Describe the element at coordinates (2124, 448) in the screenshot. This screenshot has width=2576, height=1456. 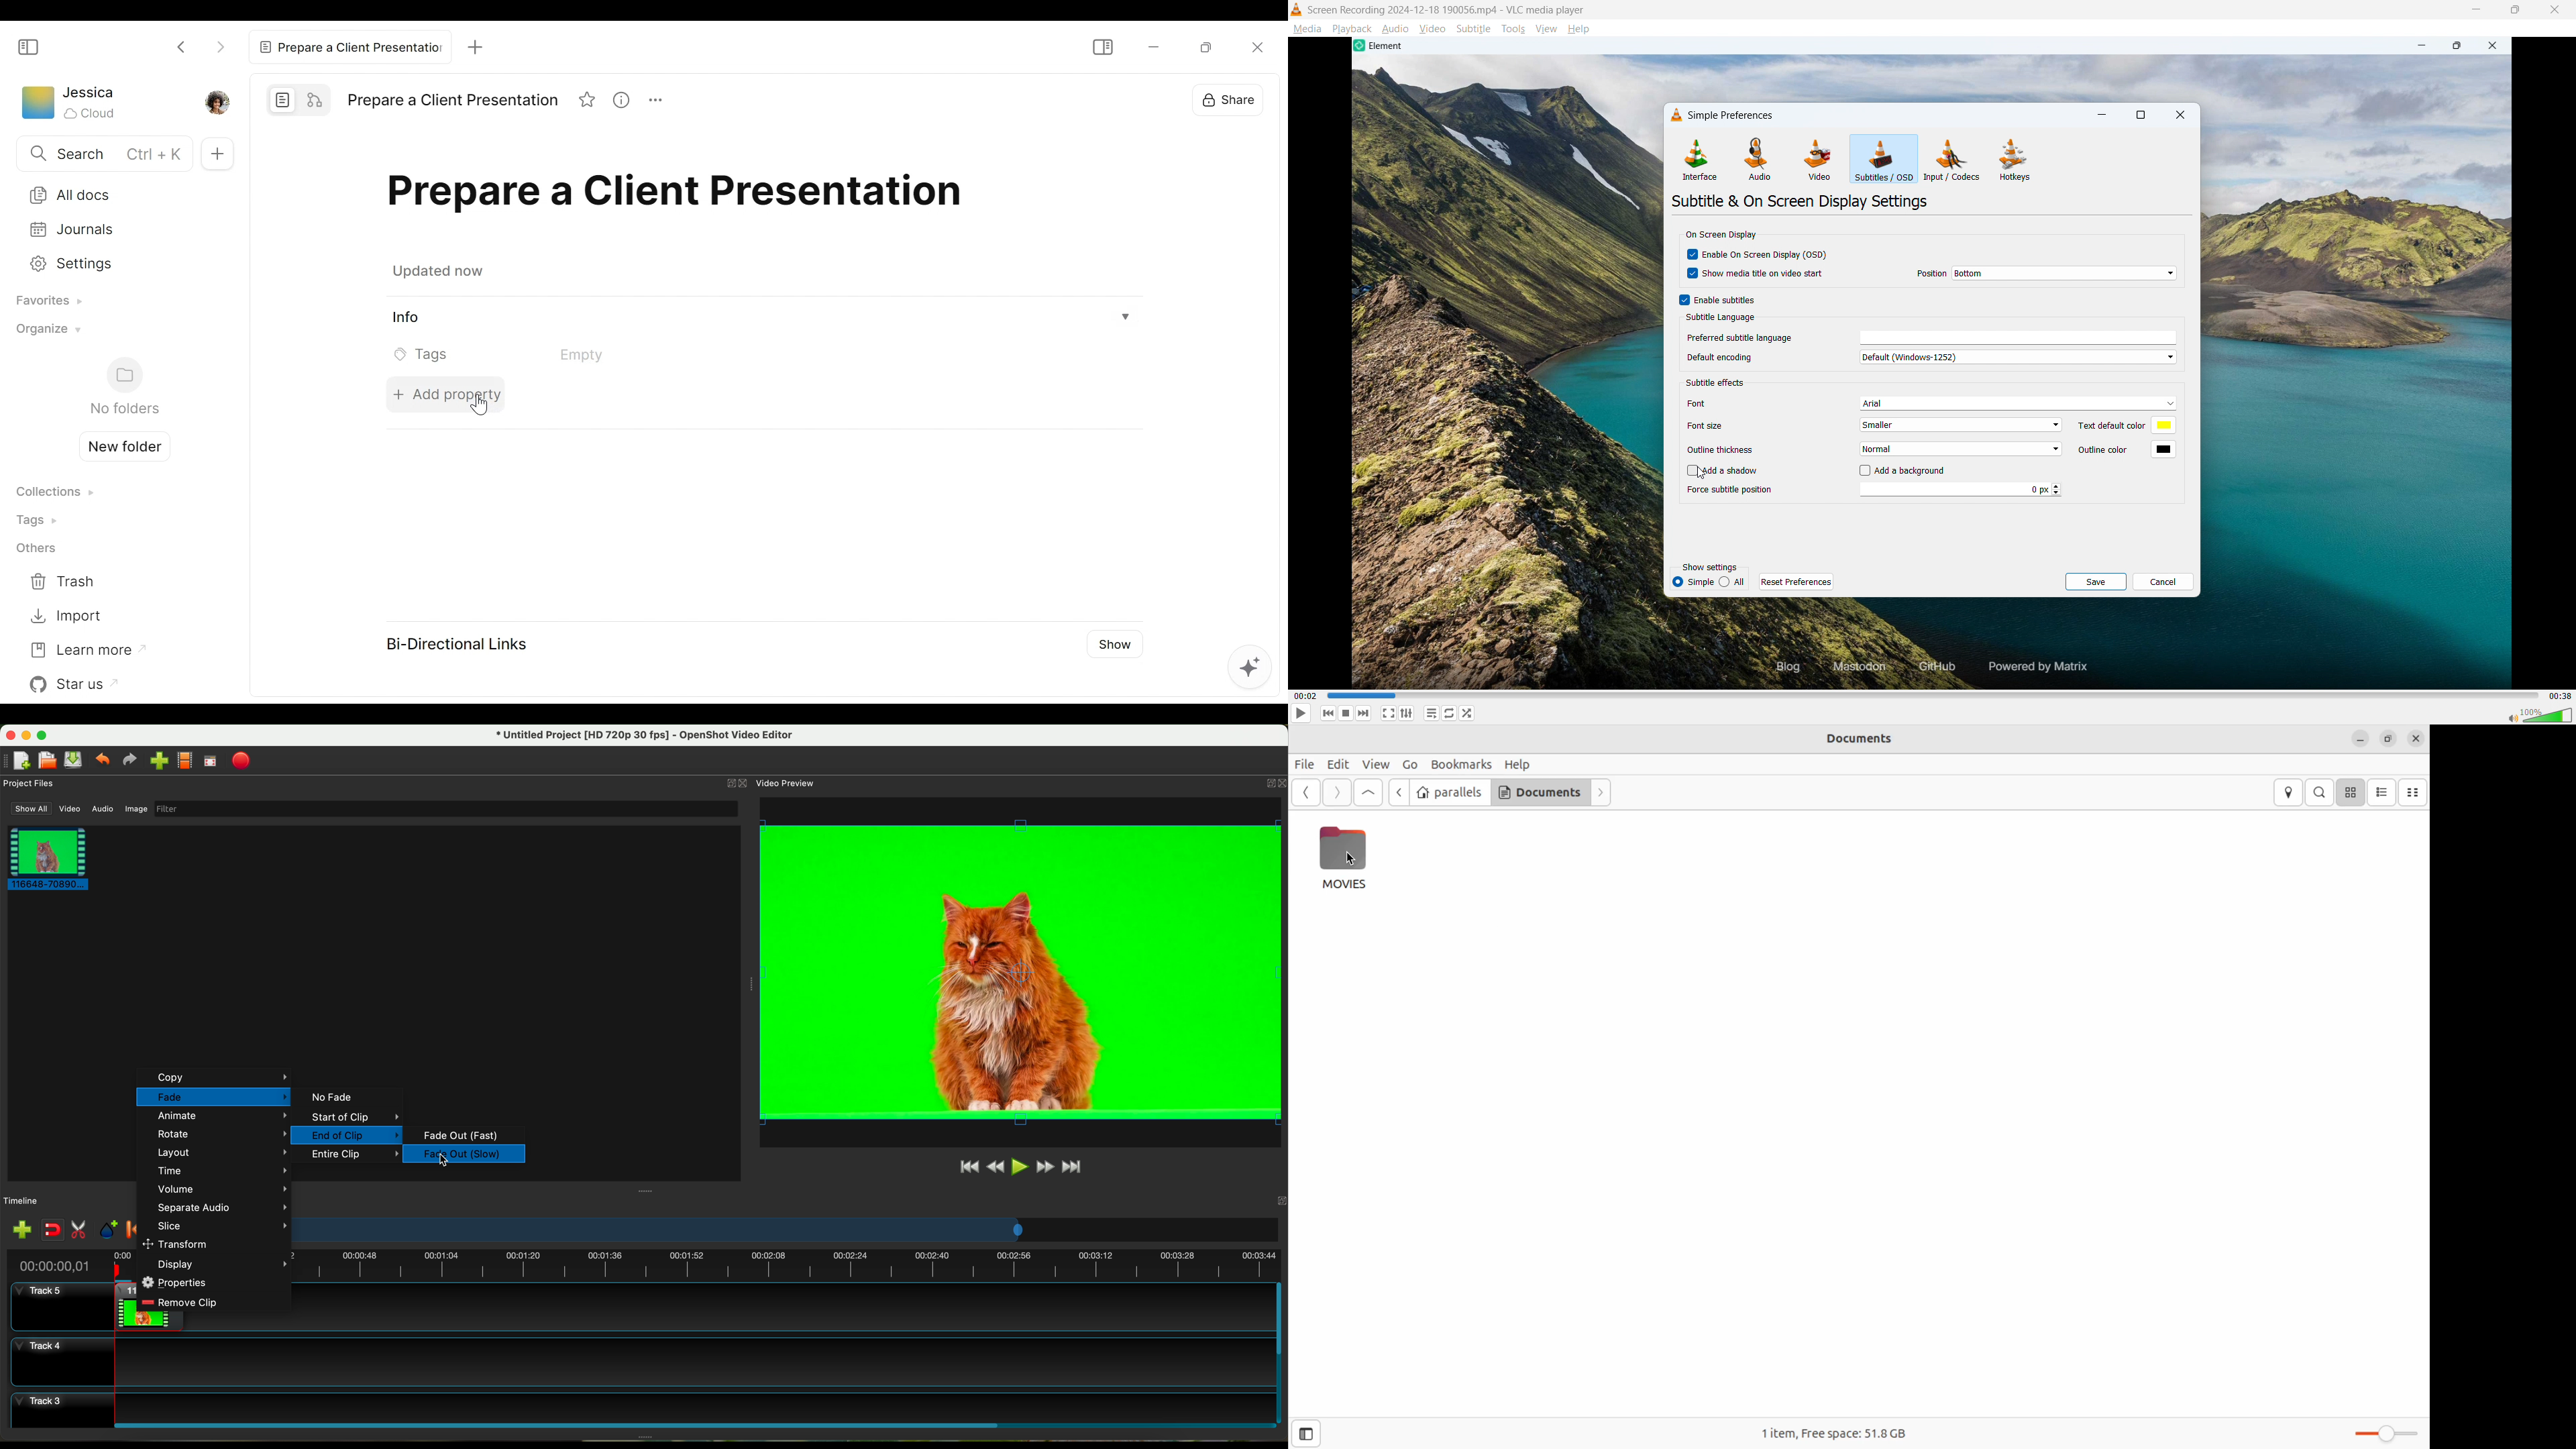
I see `Set text outline colour` at that location.